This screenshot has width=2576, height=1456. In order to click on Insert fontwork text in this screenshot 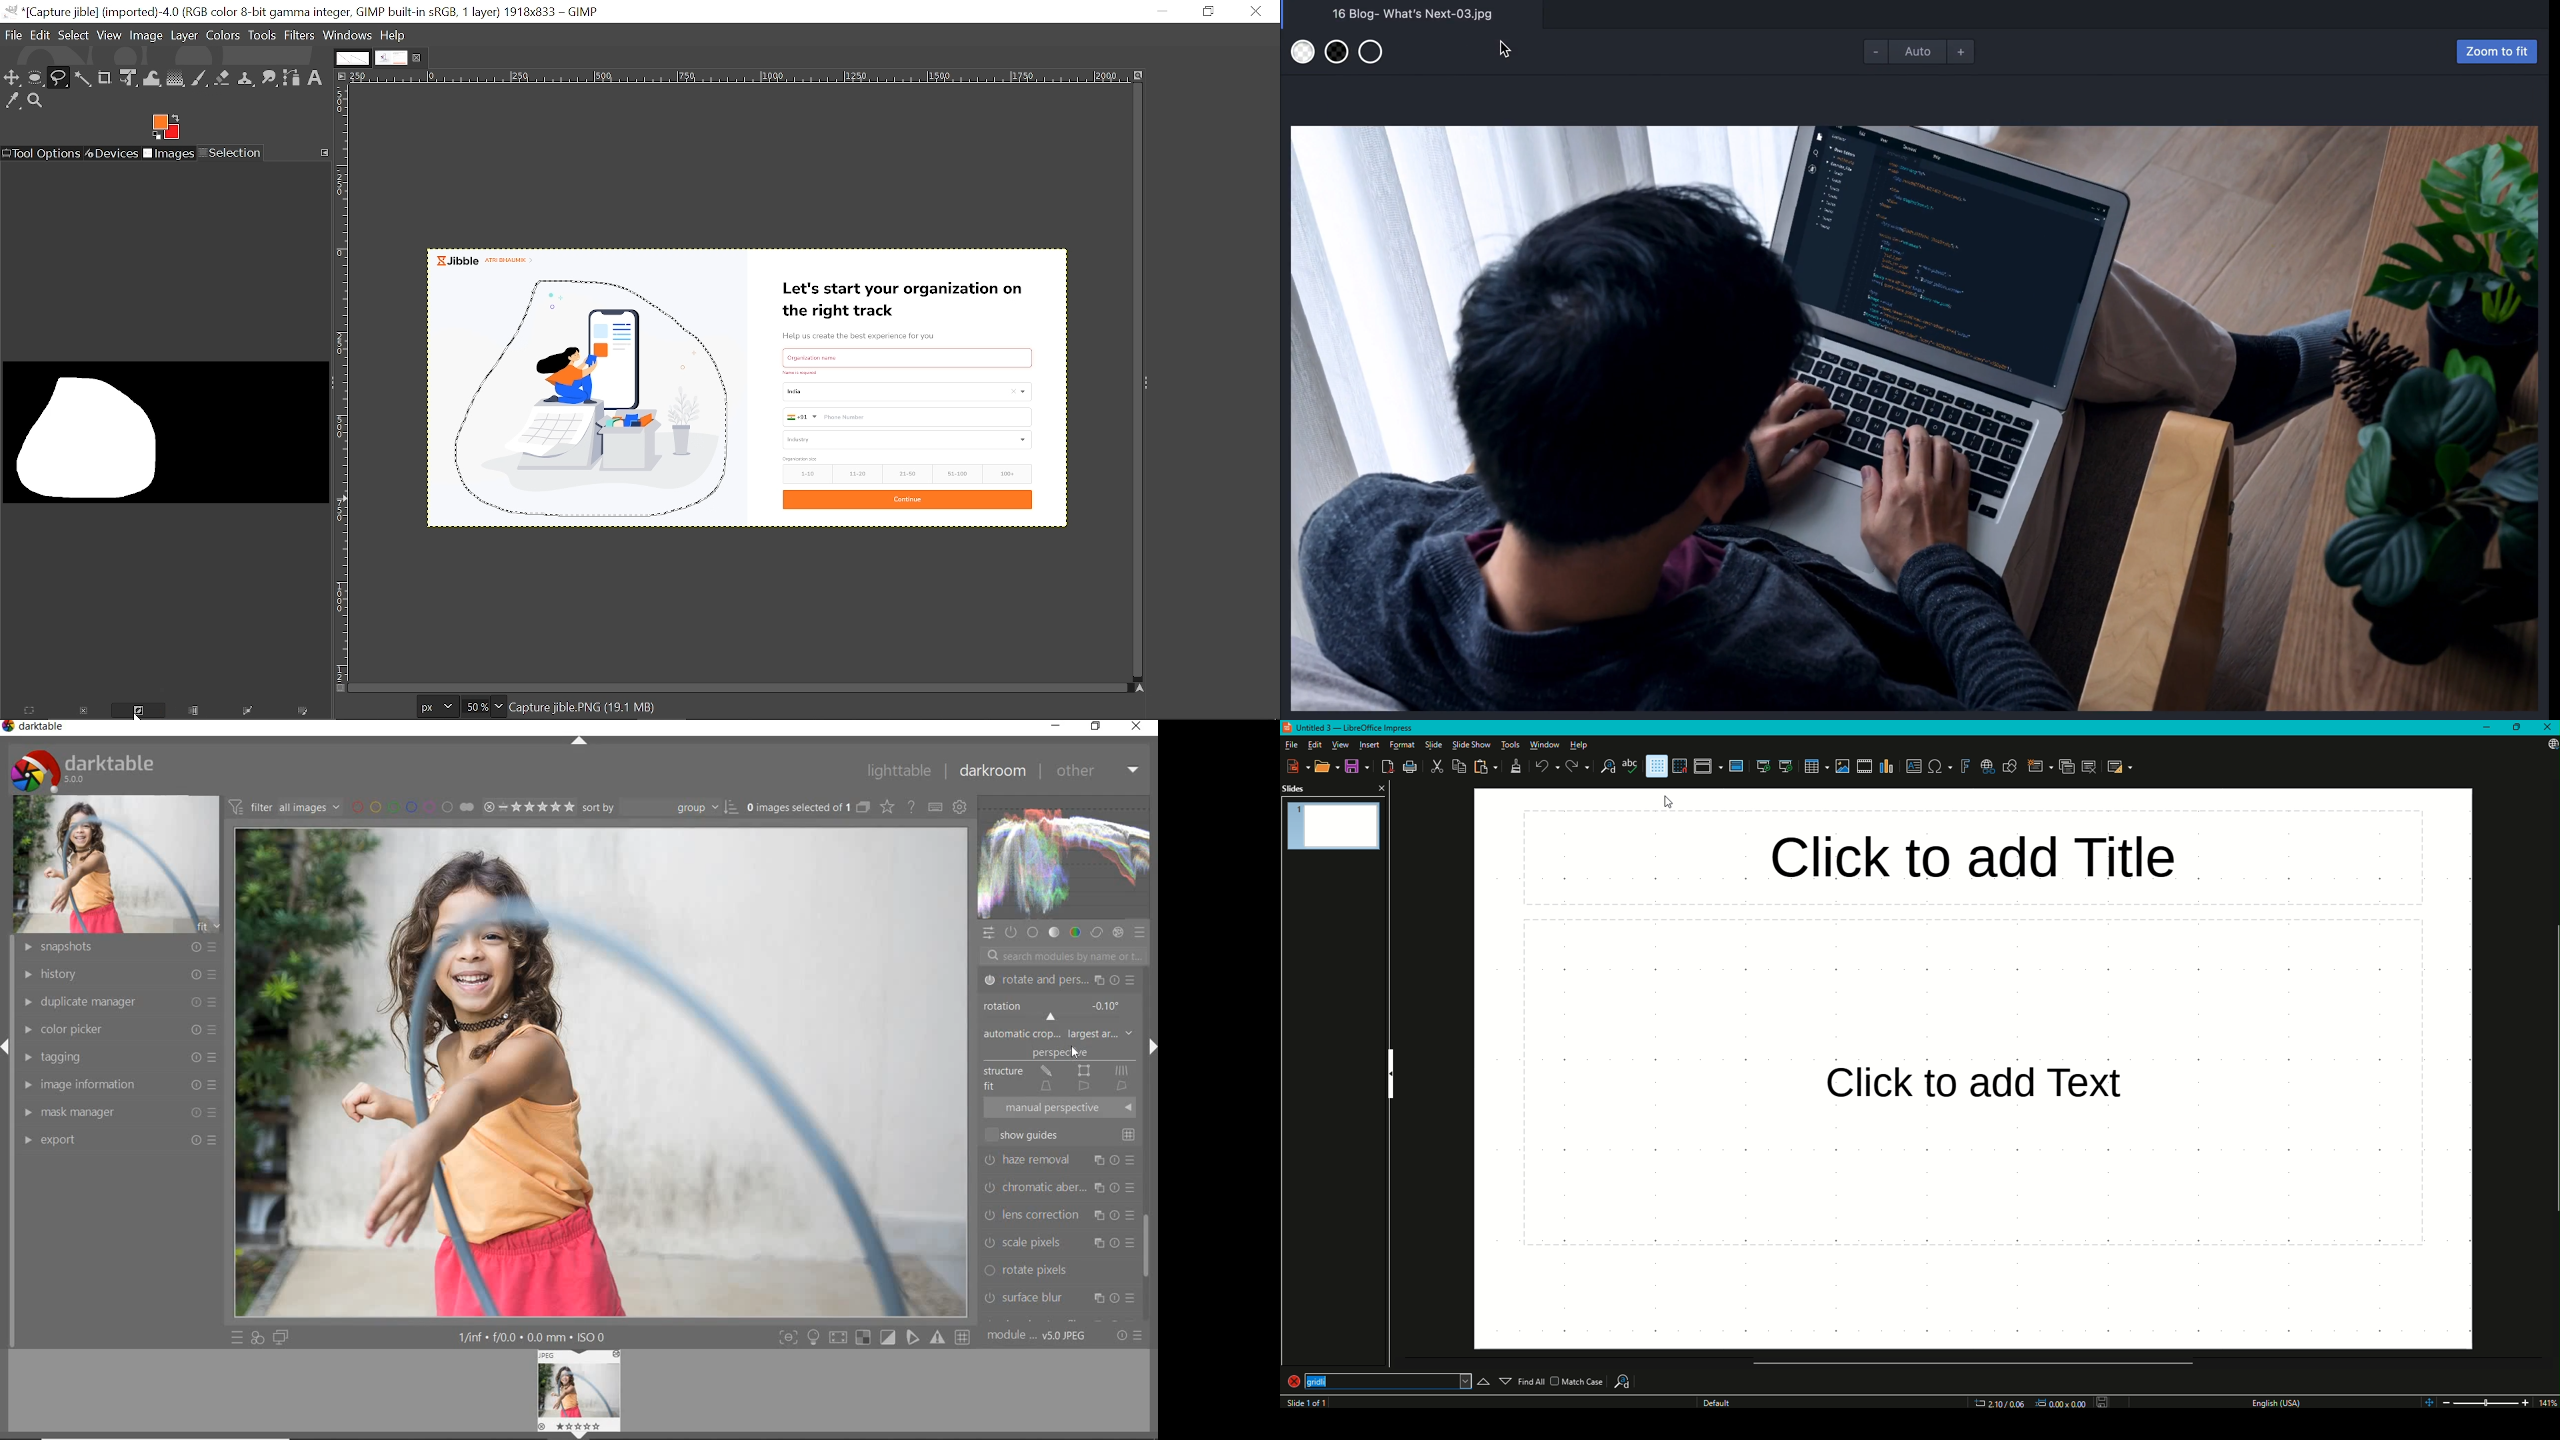, I will do `click(1963, 767)`.